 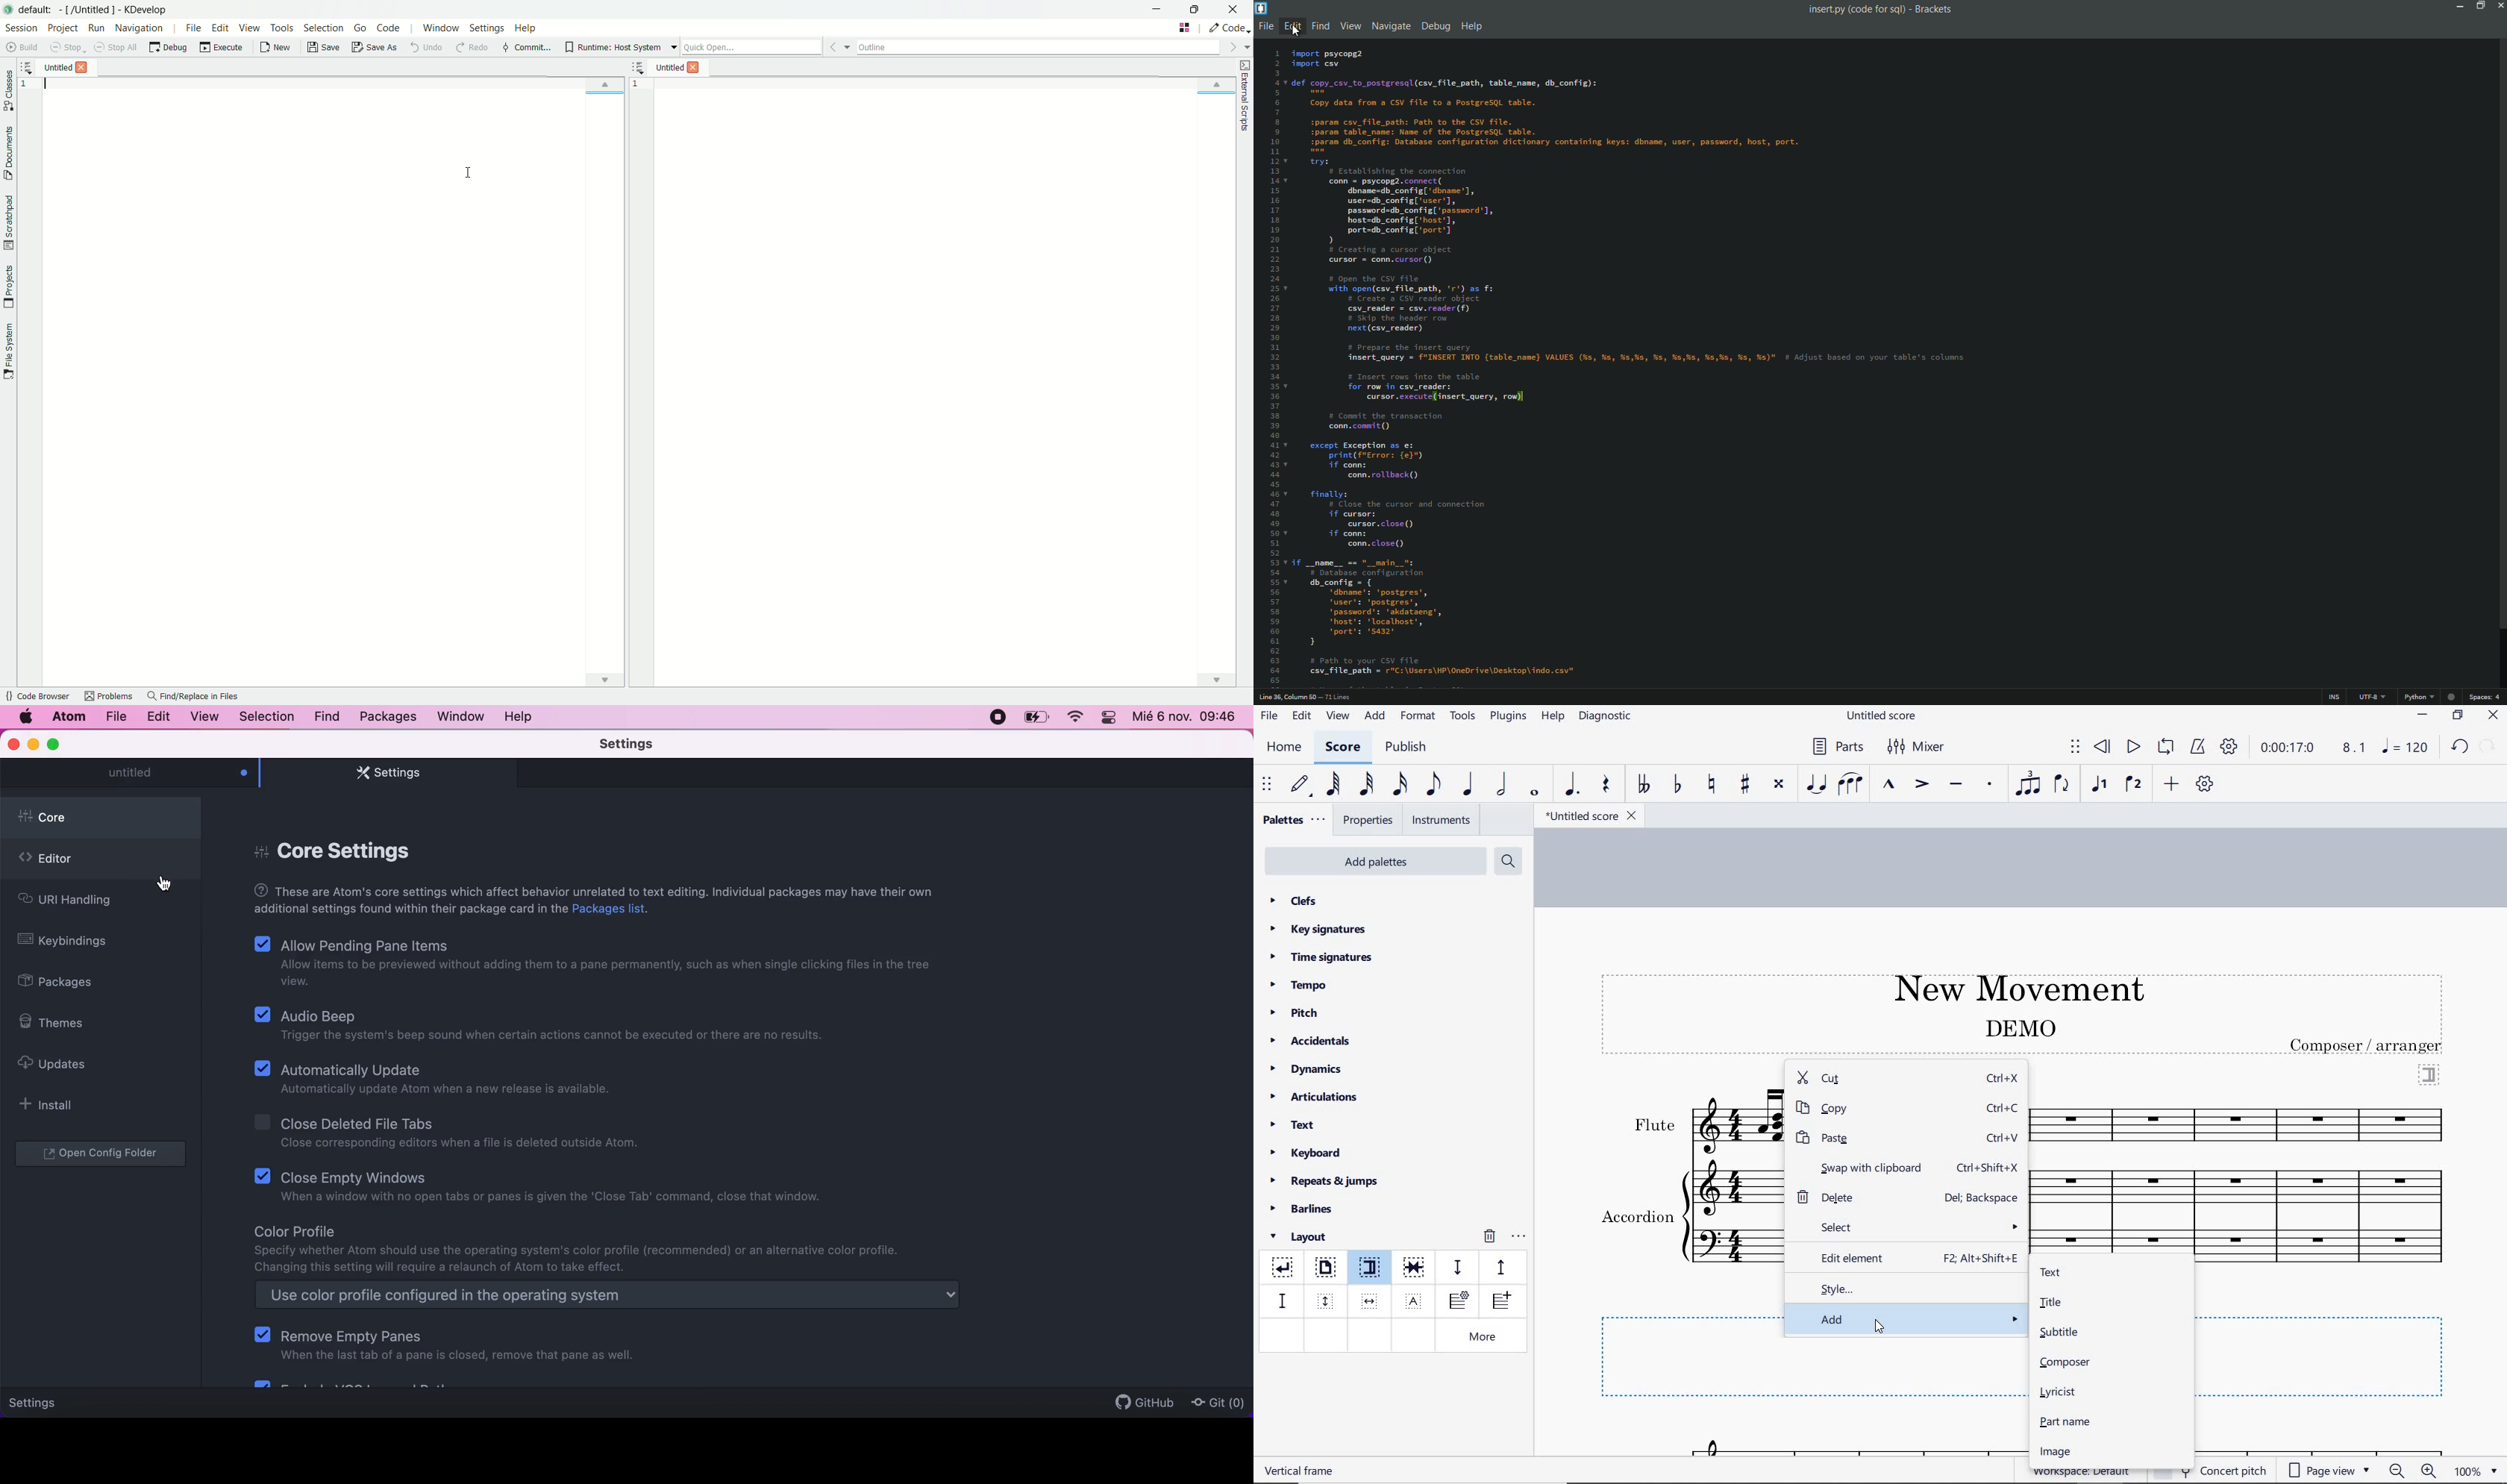 I want to click on Shortcut key, so click(x=1981, y=1259).